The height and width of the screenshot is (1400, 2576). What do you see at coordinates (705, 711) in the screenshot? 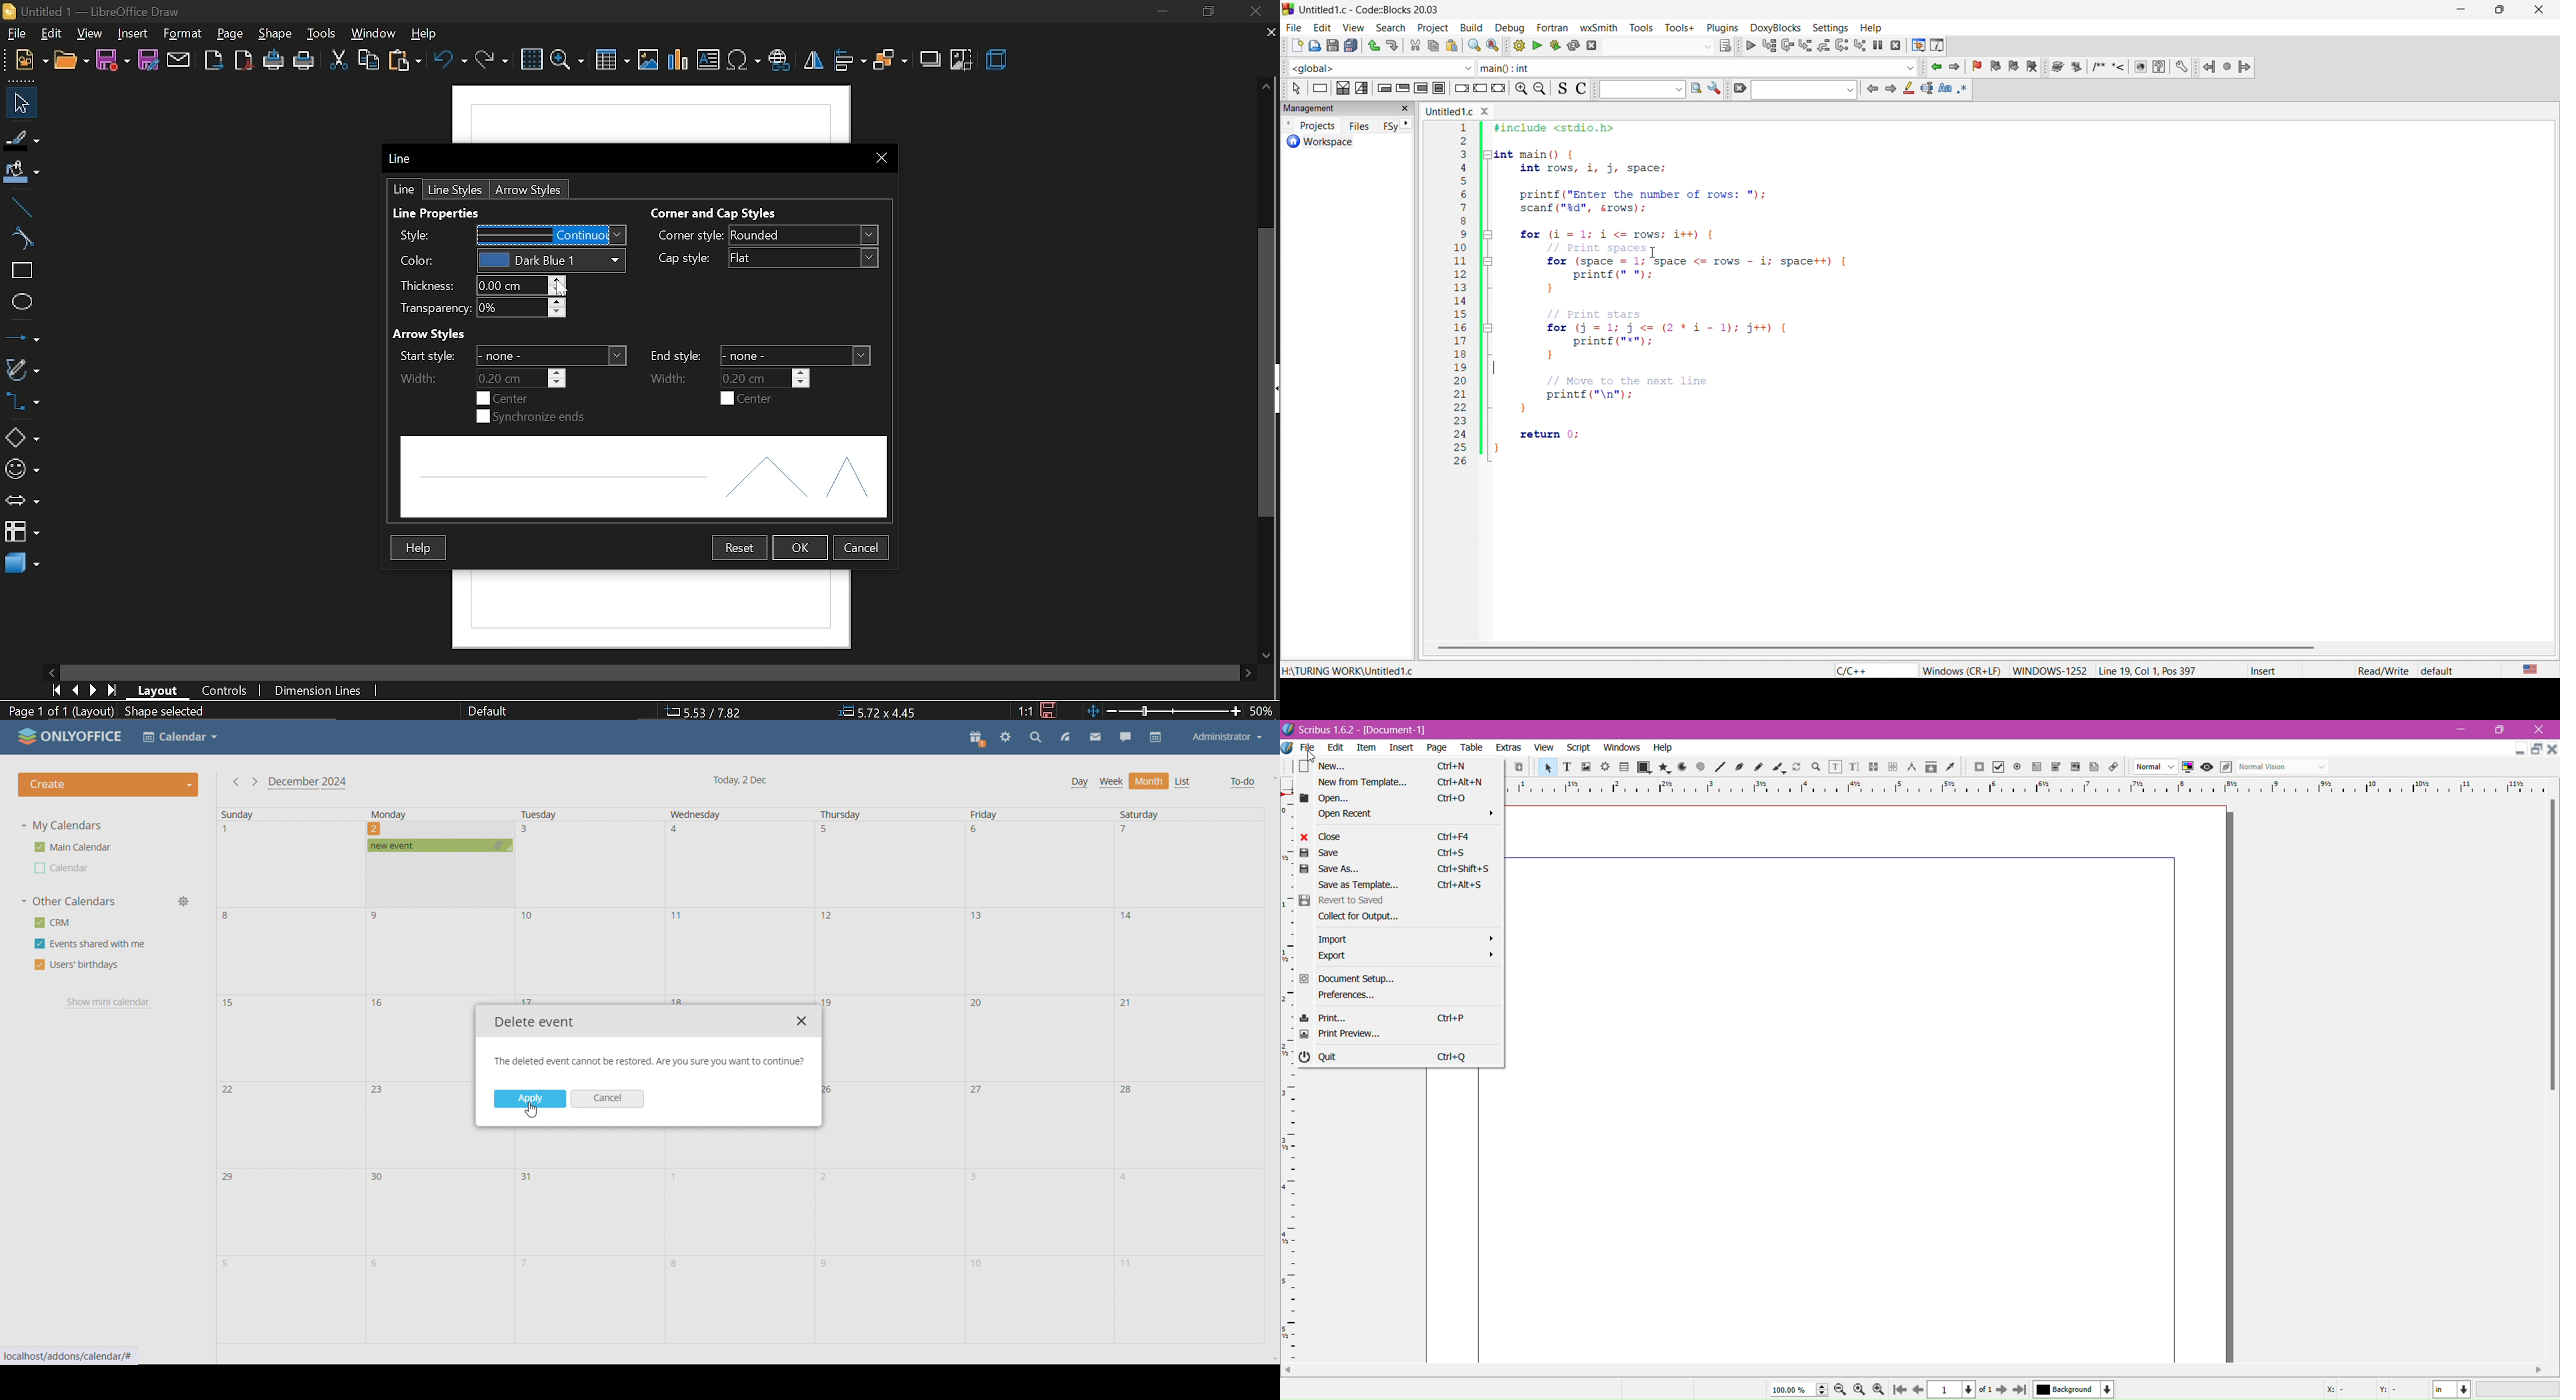
I see `co-ordinate` at bounding box center [705, 711].